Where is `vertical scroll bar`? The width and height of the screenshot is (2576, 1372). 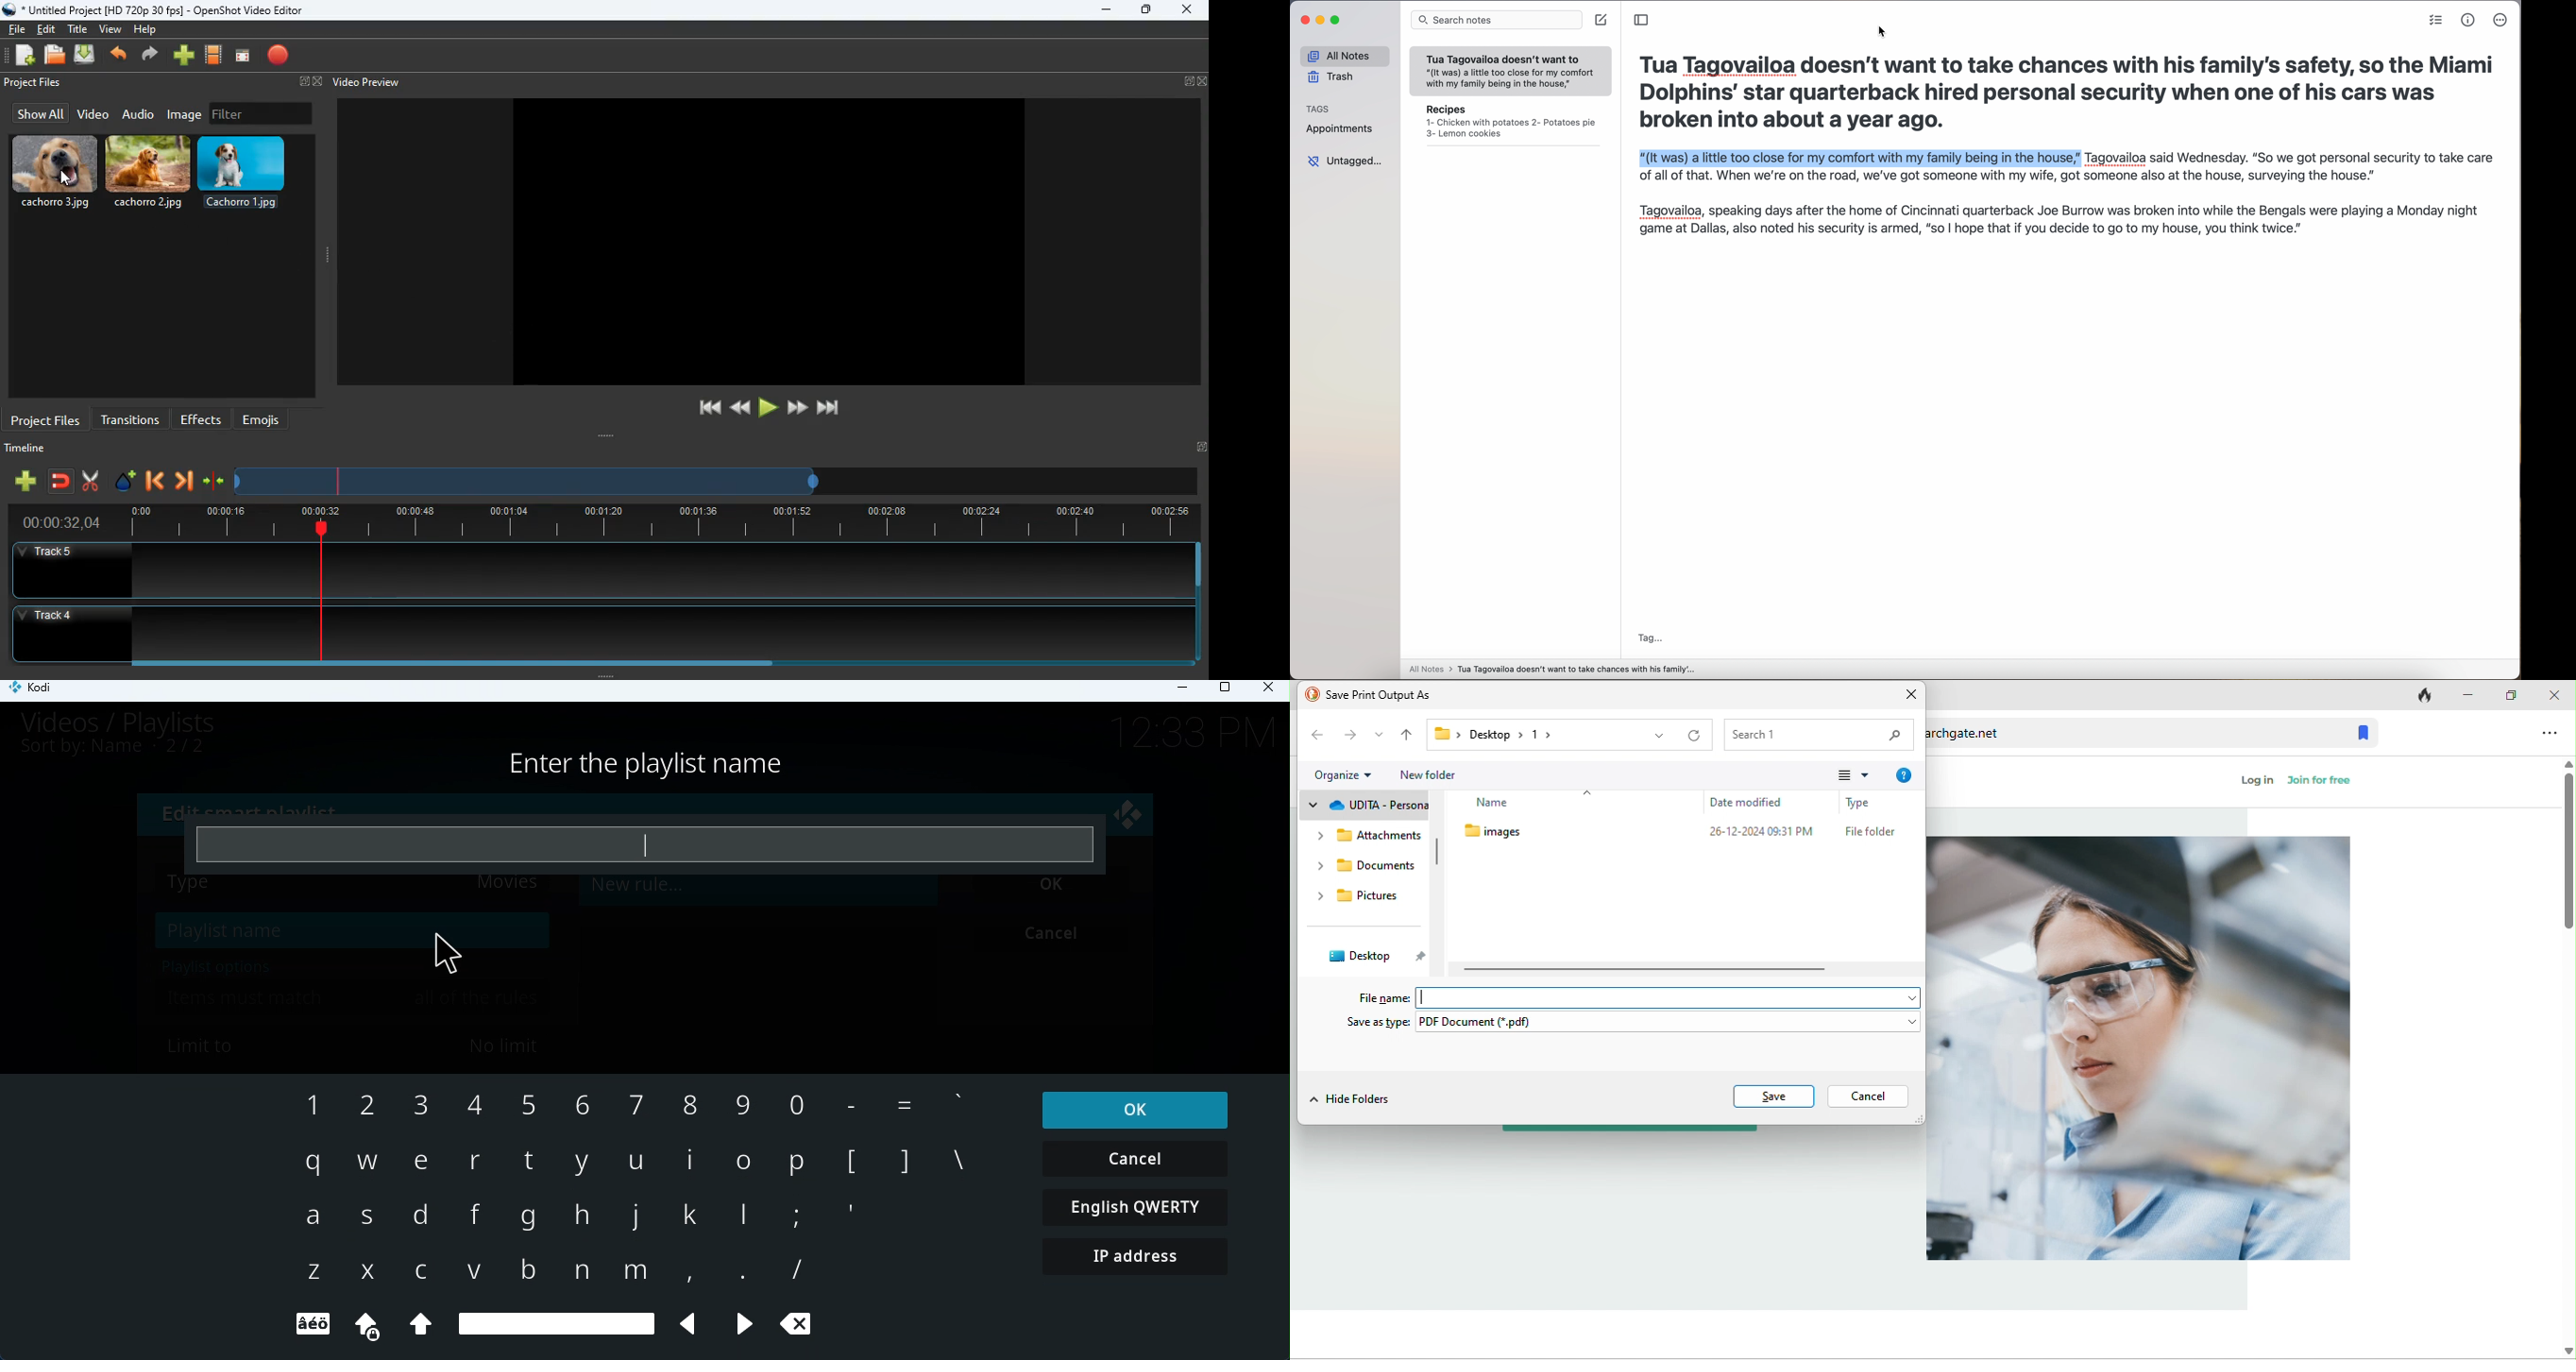 vertical scroll bar is located at coordinates (2564, 843).